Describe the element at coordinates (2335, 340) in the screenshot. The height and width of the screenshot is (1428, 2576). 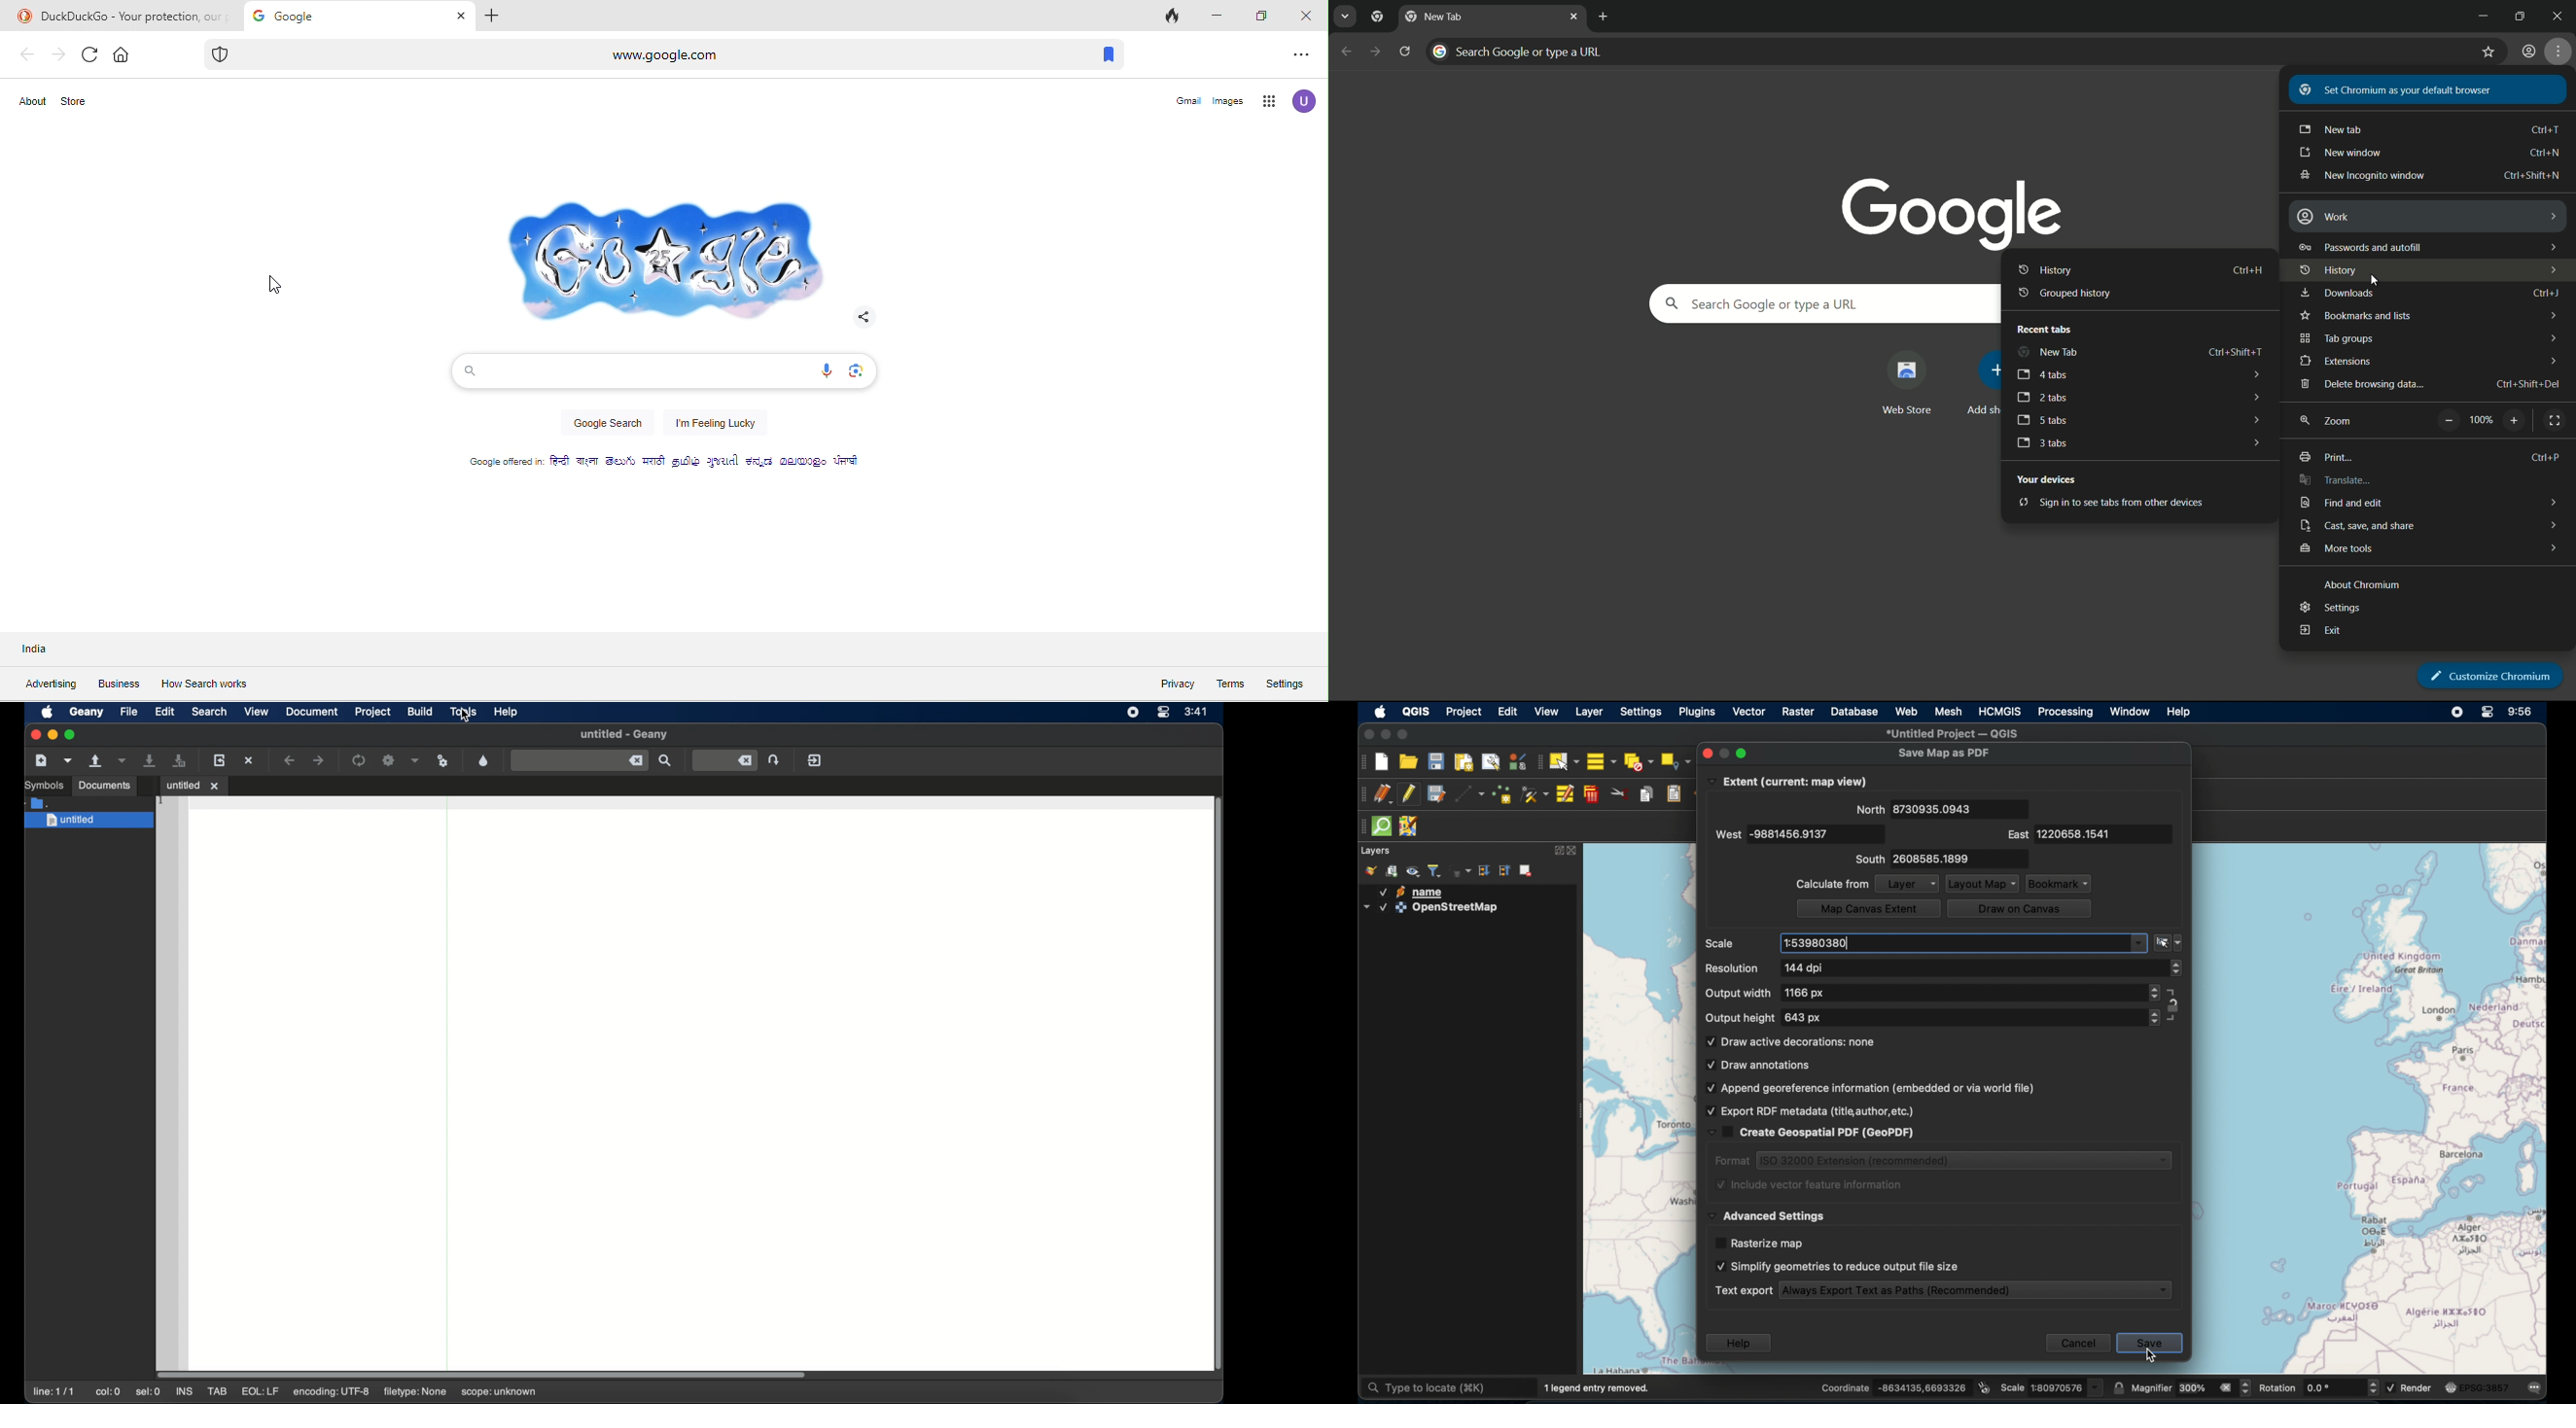
I see `tab groups` at that location.